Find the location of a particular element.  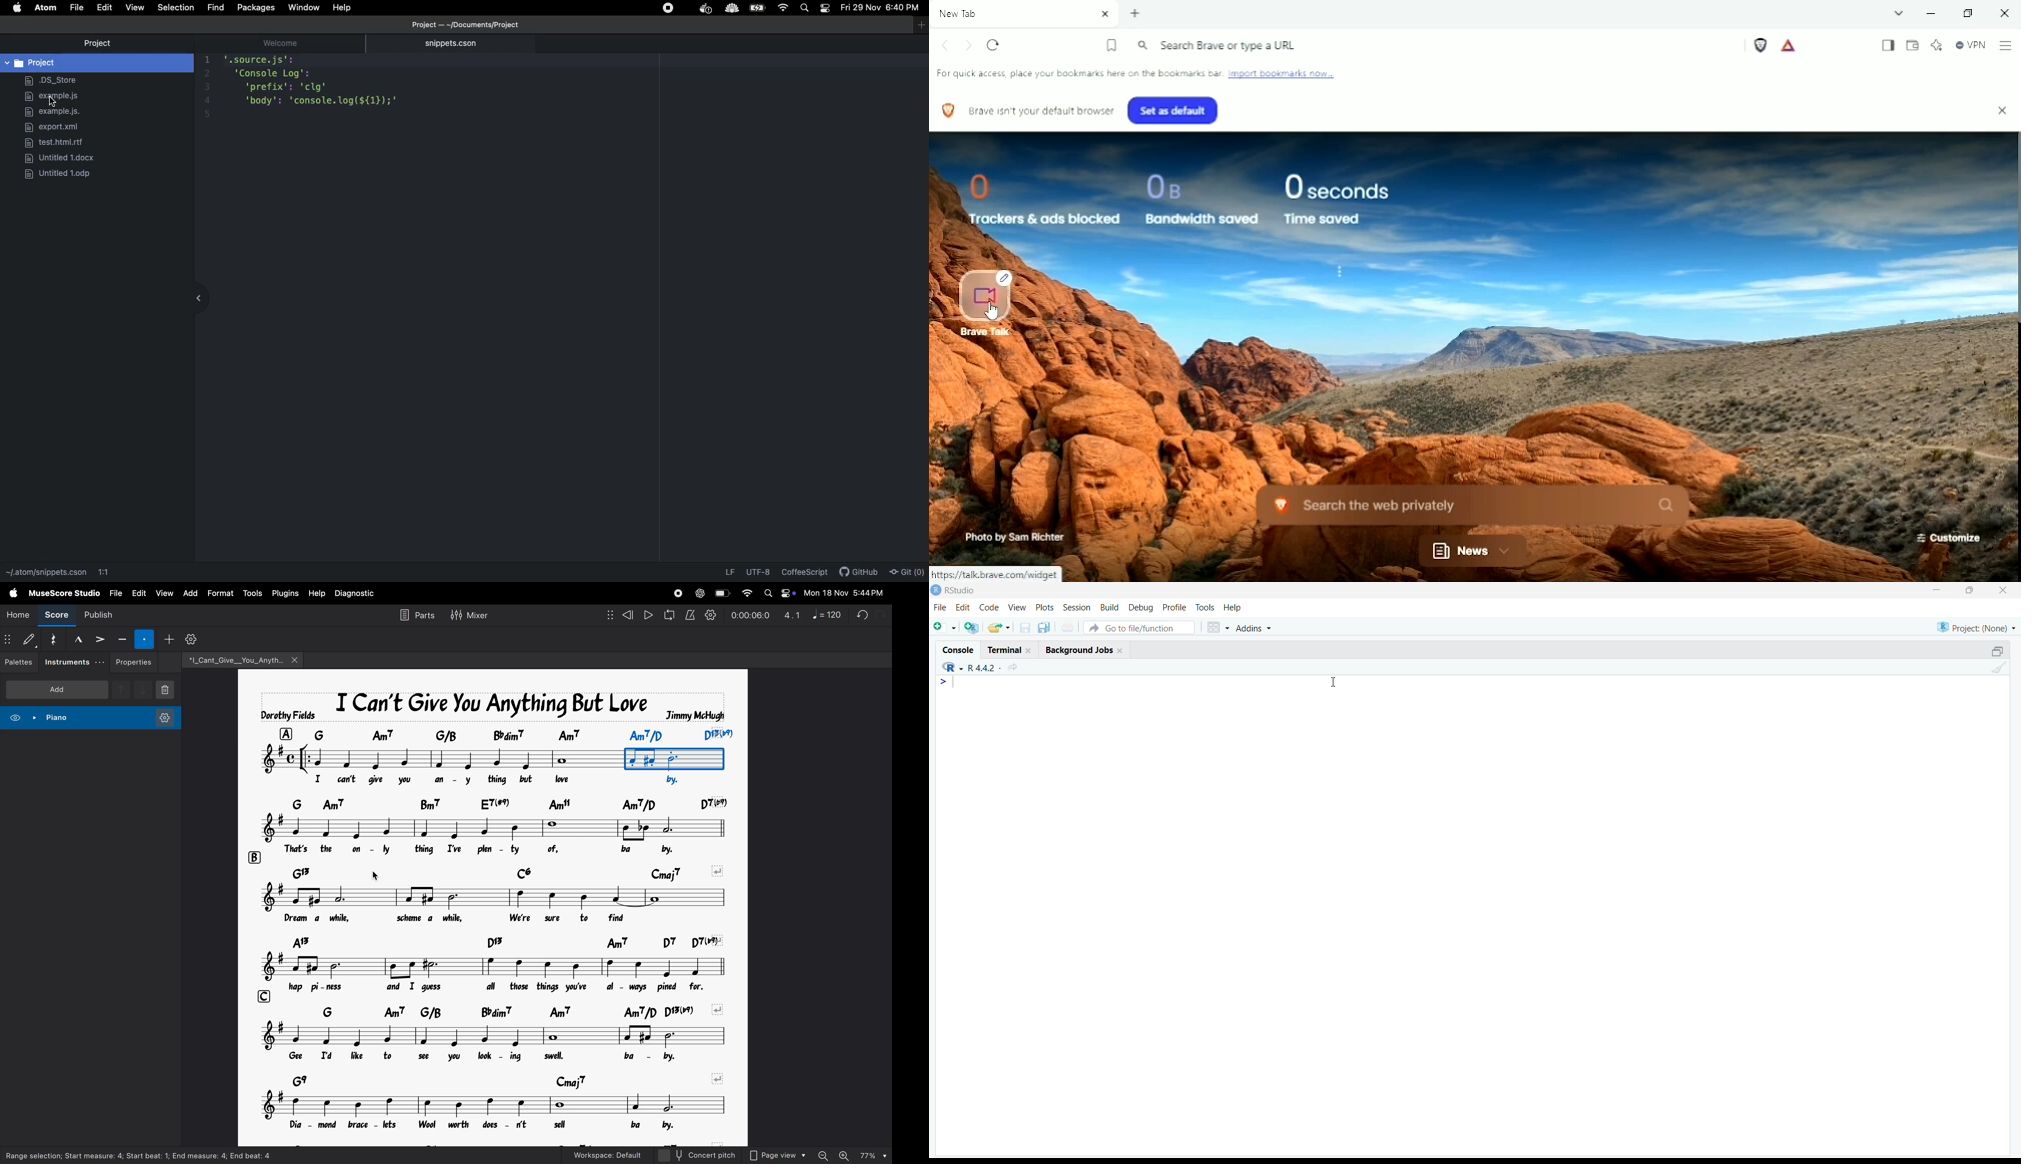

notes is located at coordinates (491, 1036).